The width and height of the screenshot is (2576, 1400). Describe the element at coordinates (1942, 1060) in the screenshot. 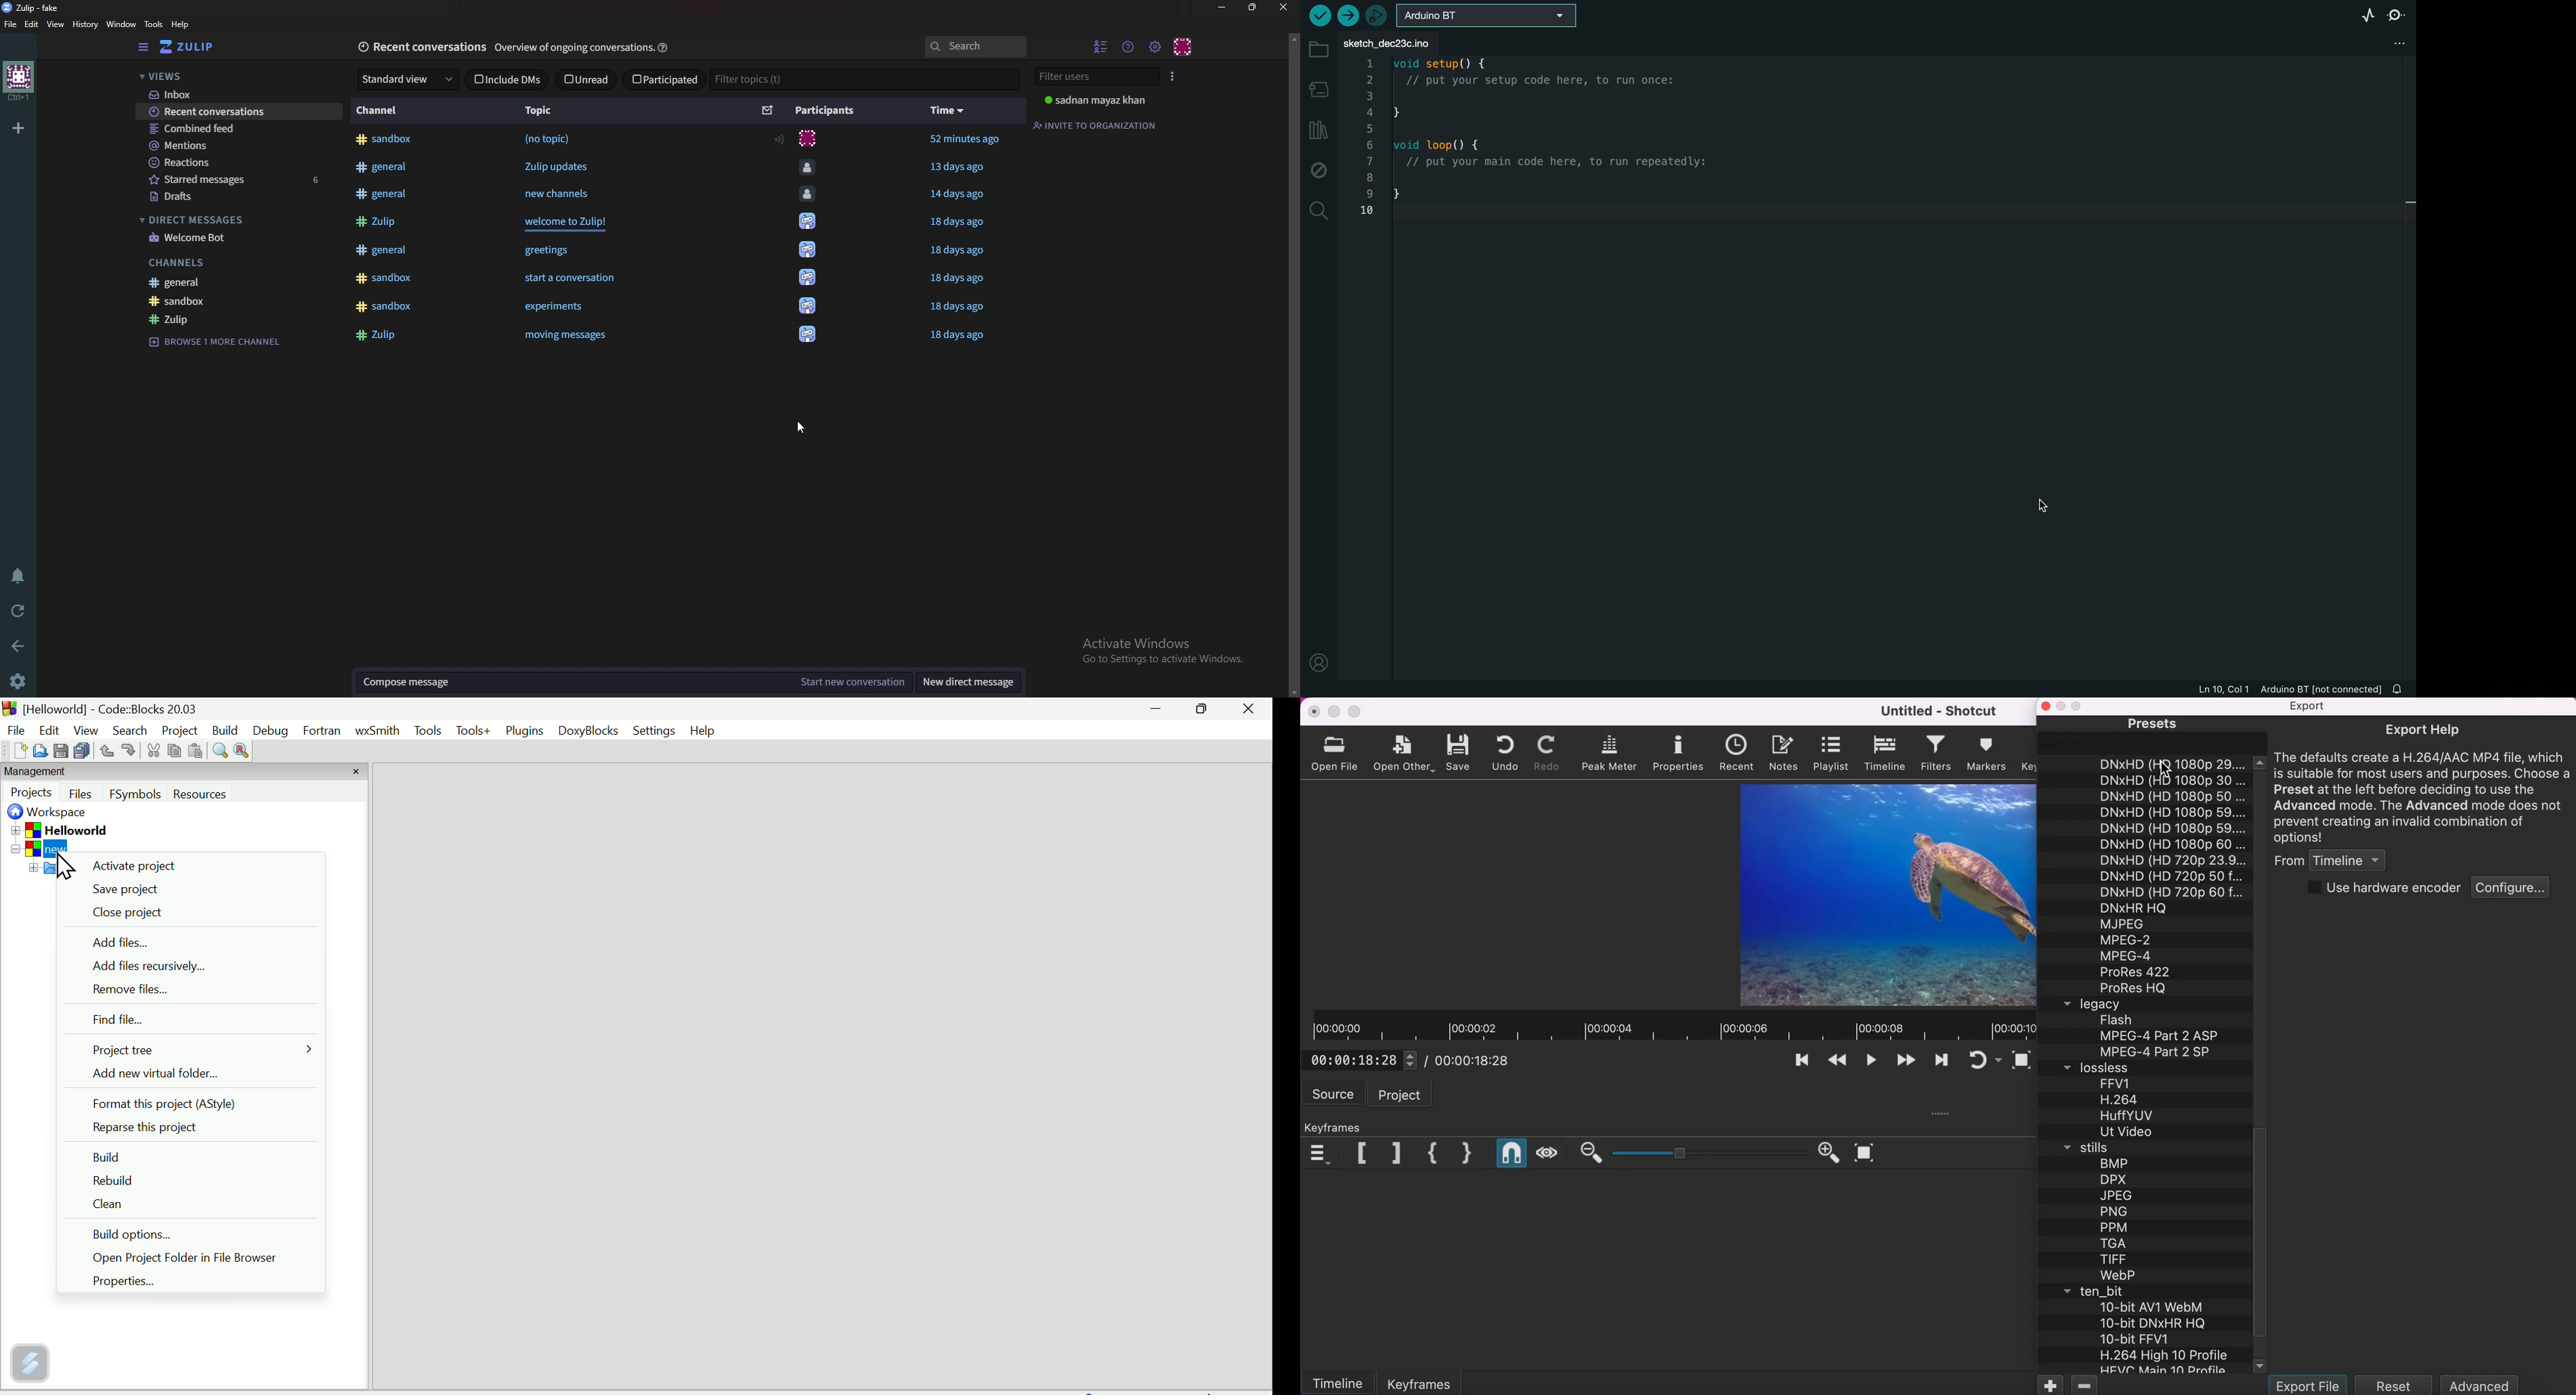

I see `play quickly forwards` at that location.